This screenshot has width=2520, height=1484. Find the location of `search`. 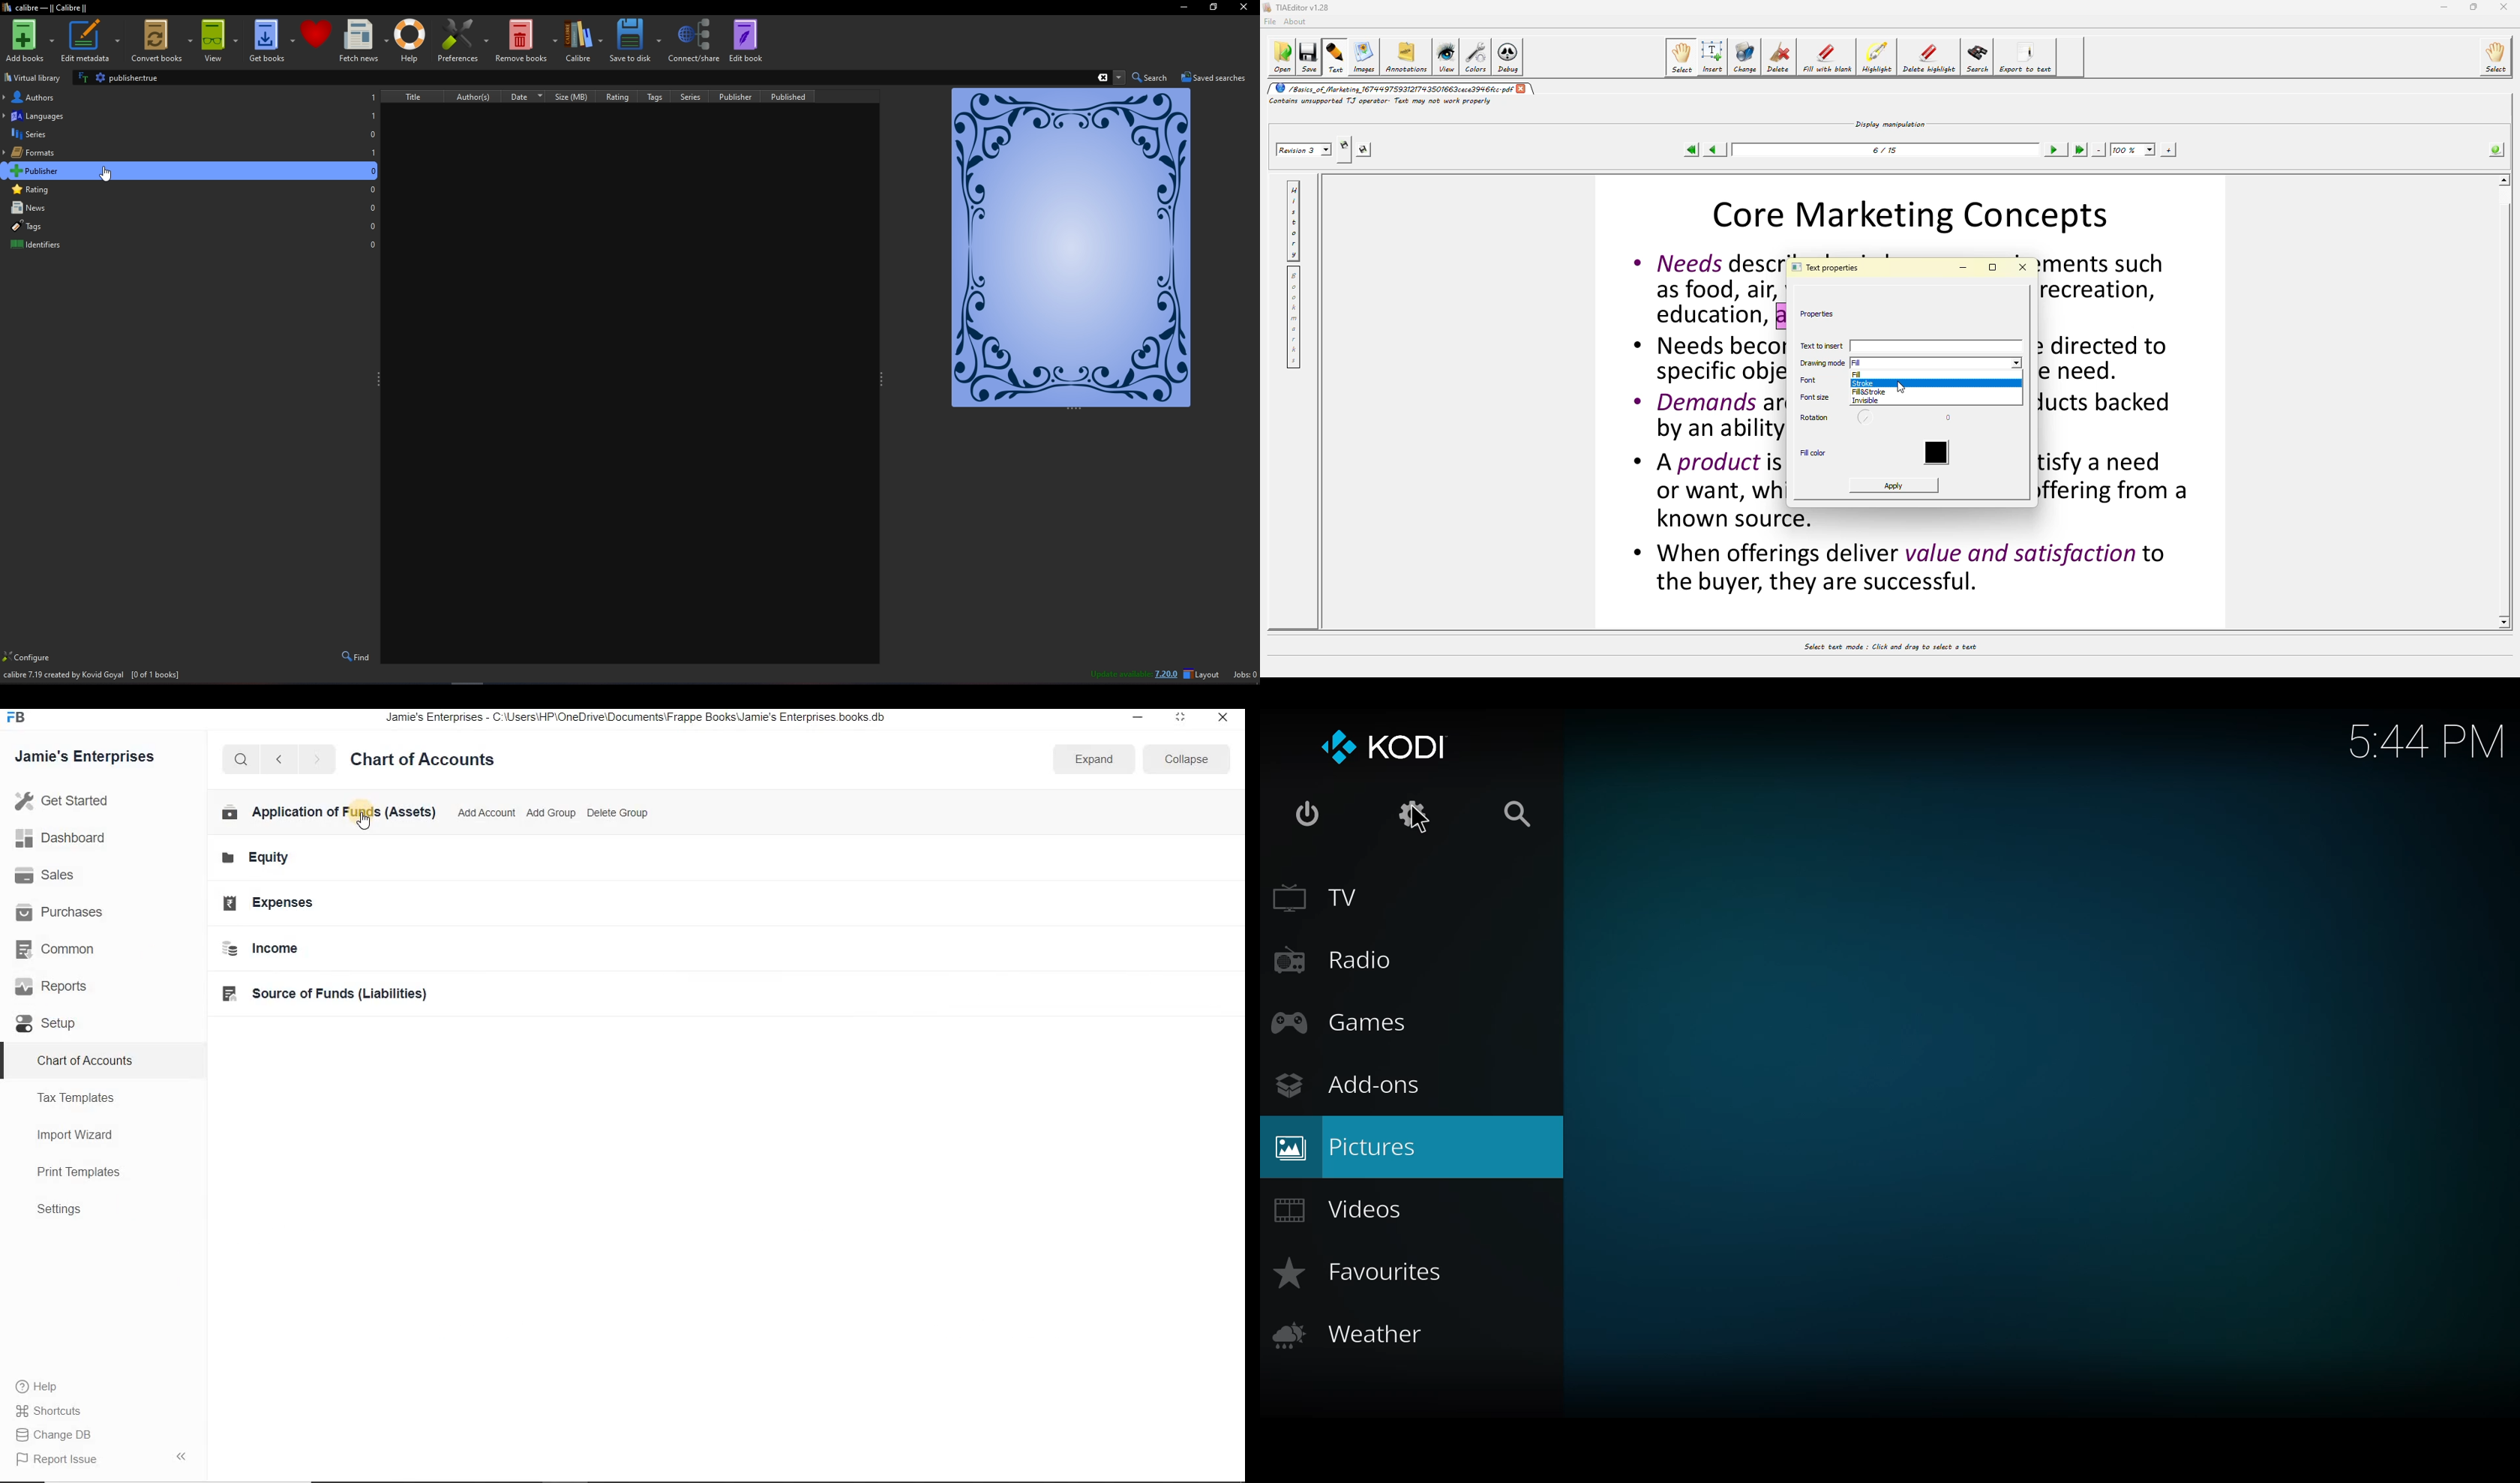

search is located at coordinates (1515, 816).